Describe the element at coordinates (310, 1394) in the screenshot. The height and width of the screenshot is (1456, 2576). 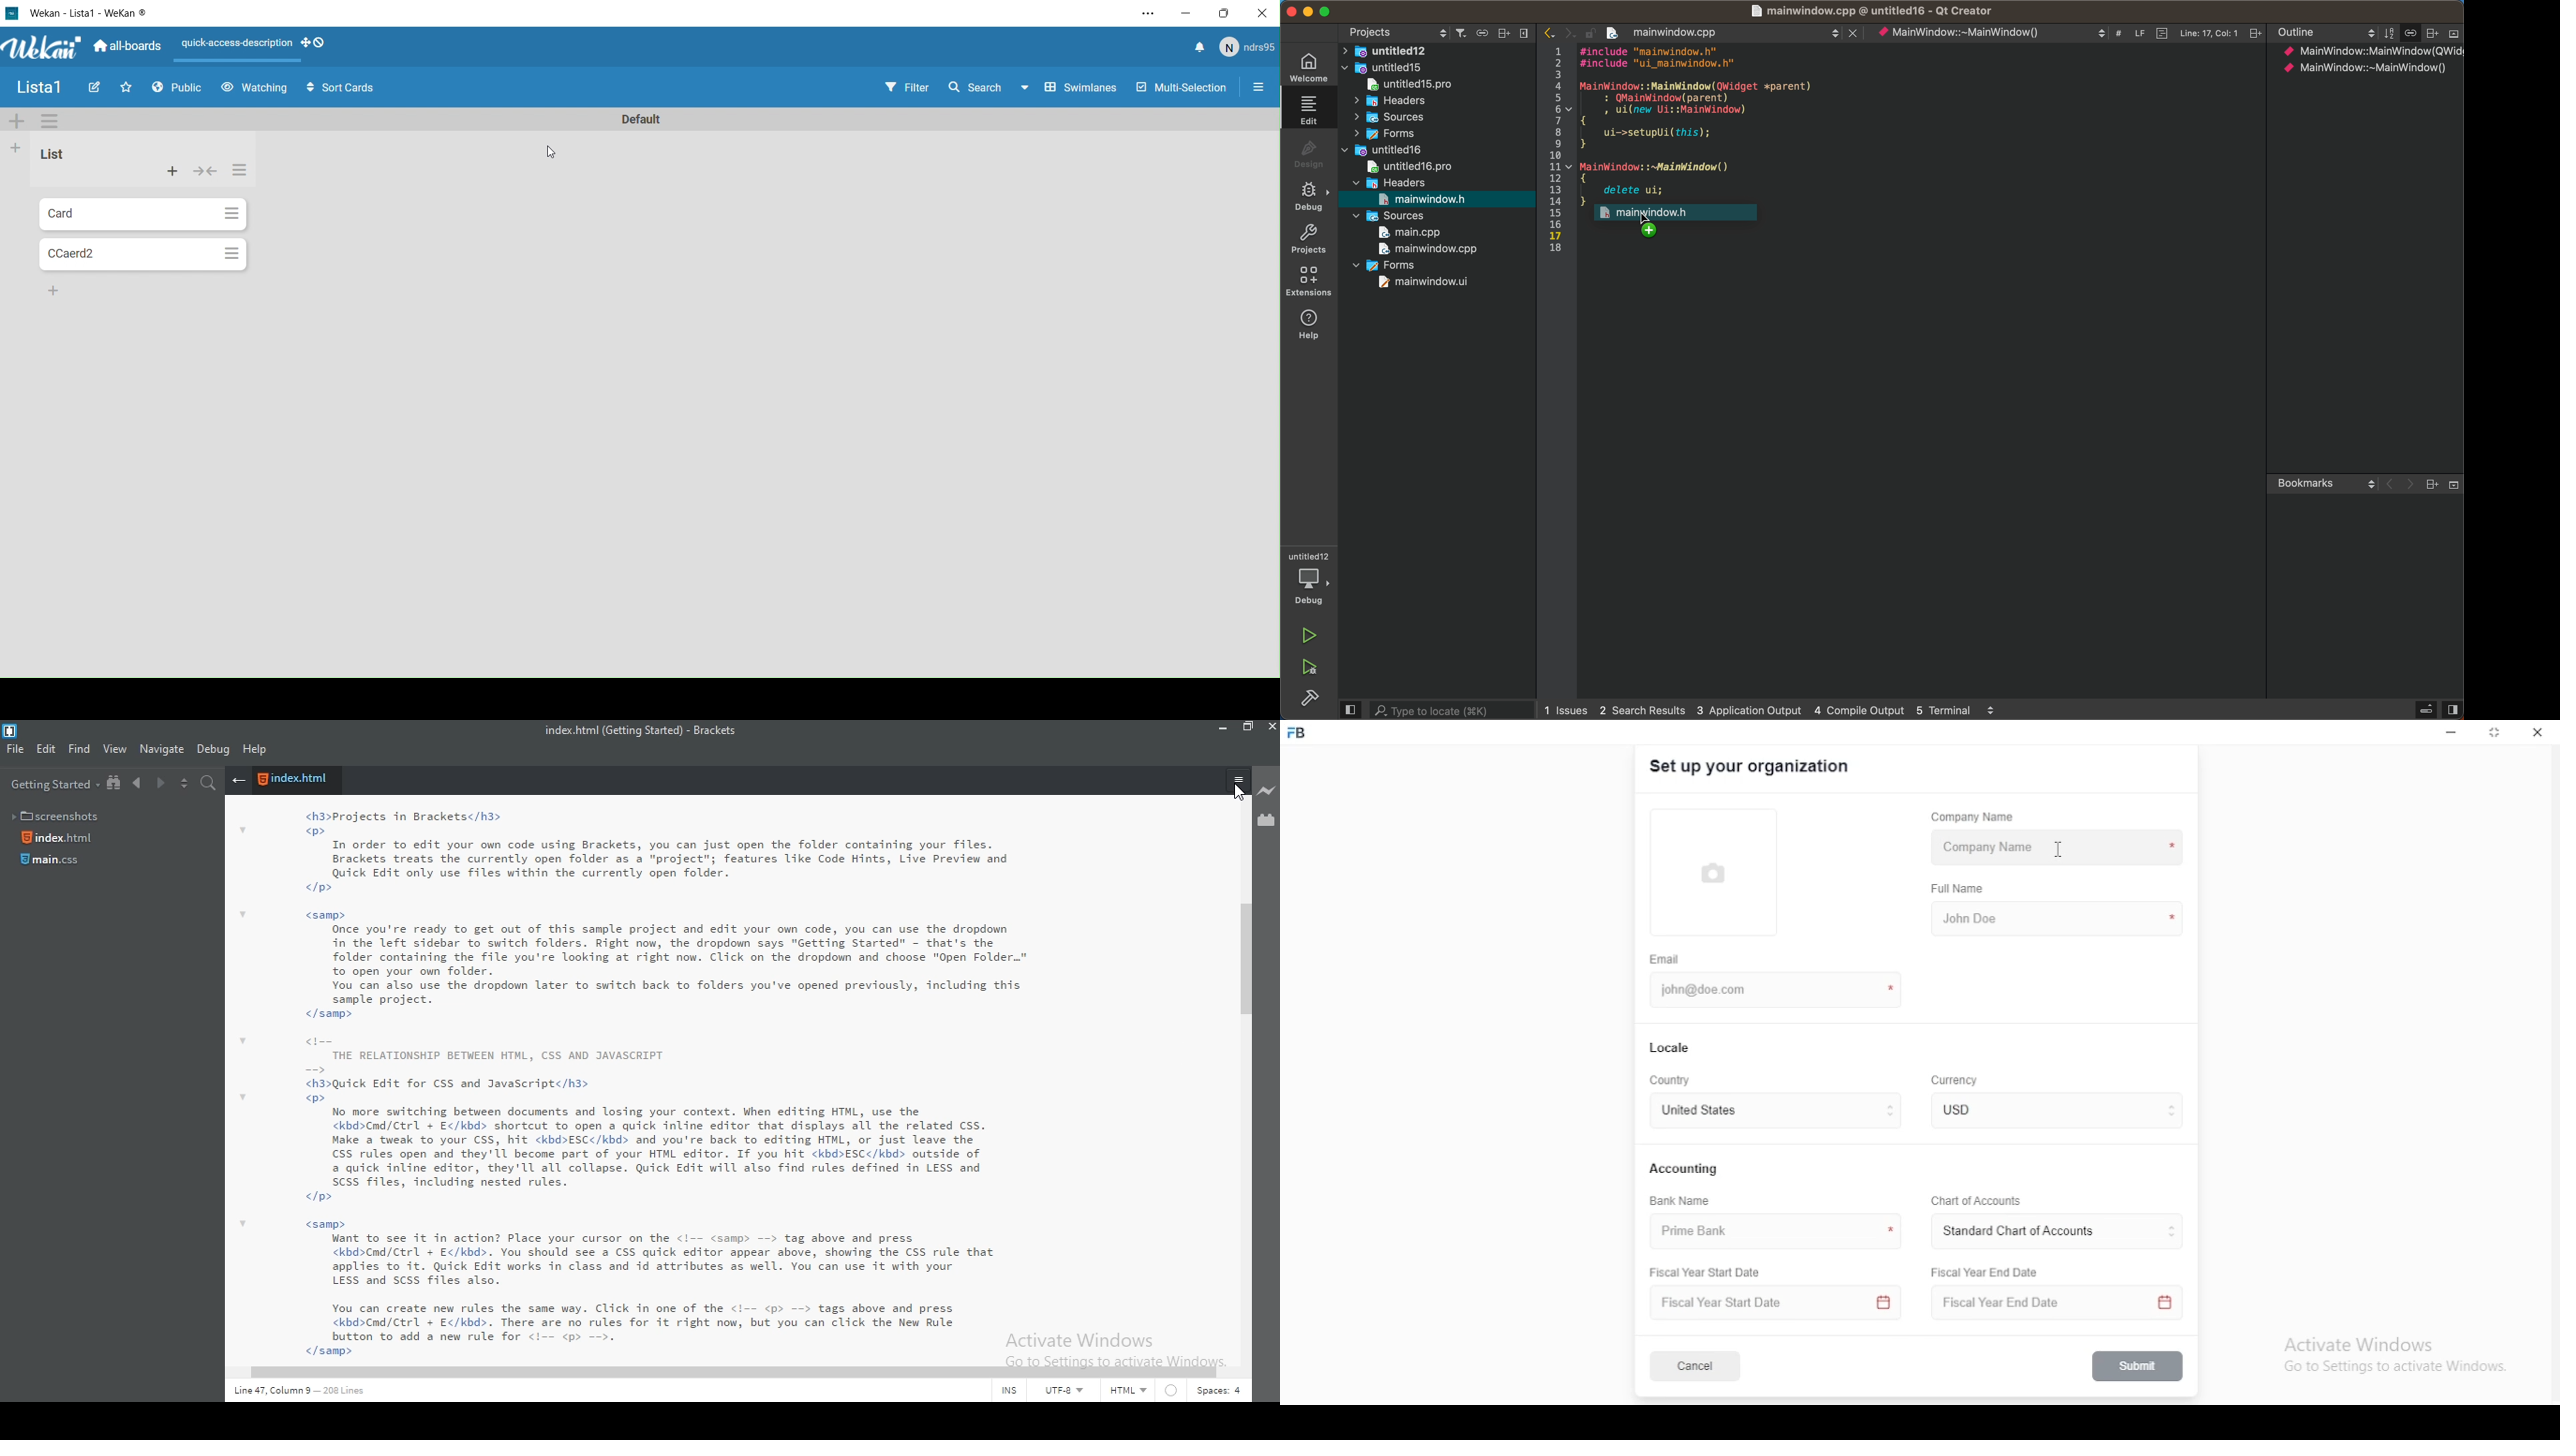
I see `live code data` at that location.